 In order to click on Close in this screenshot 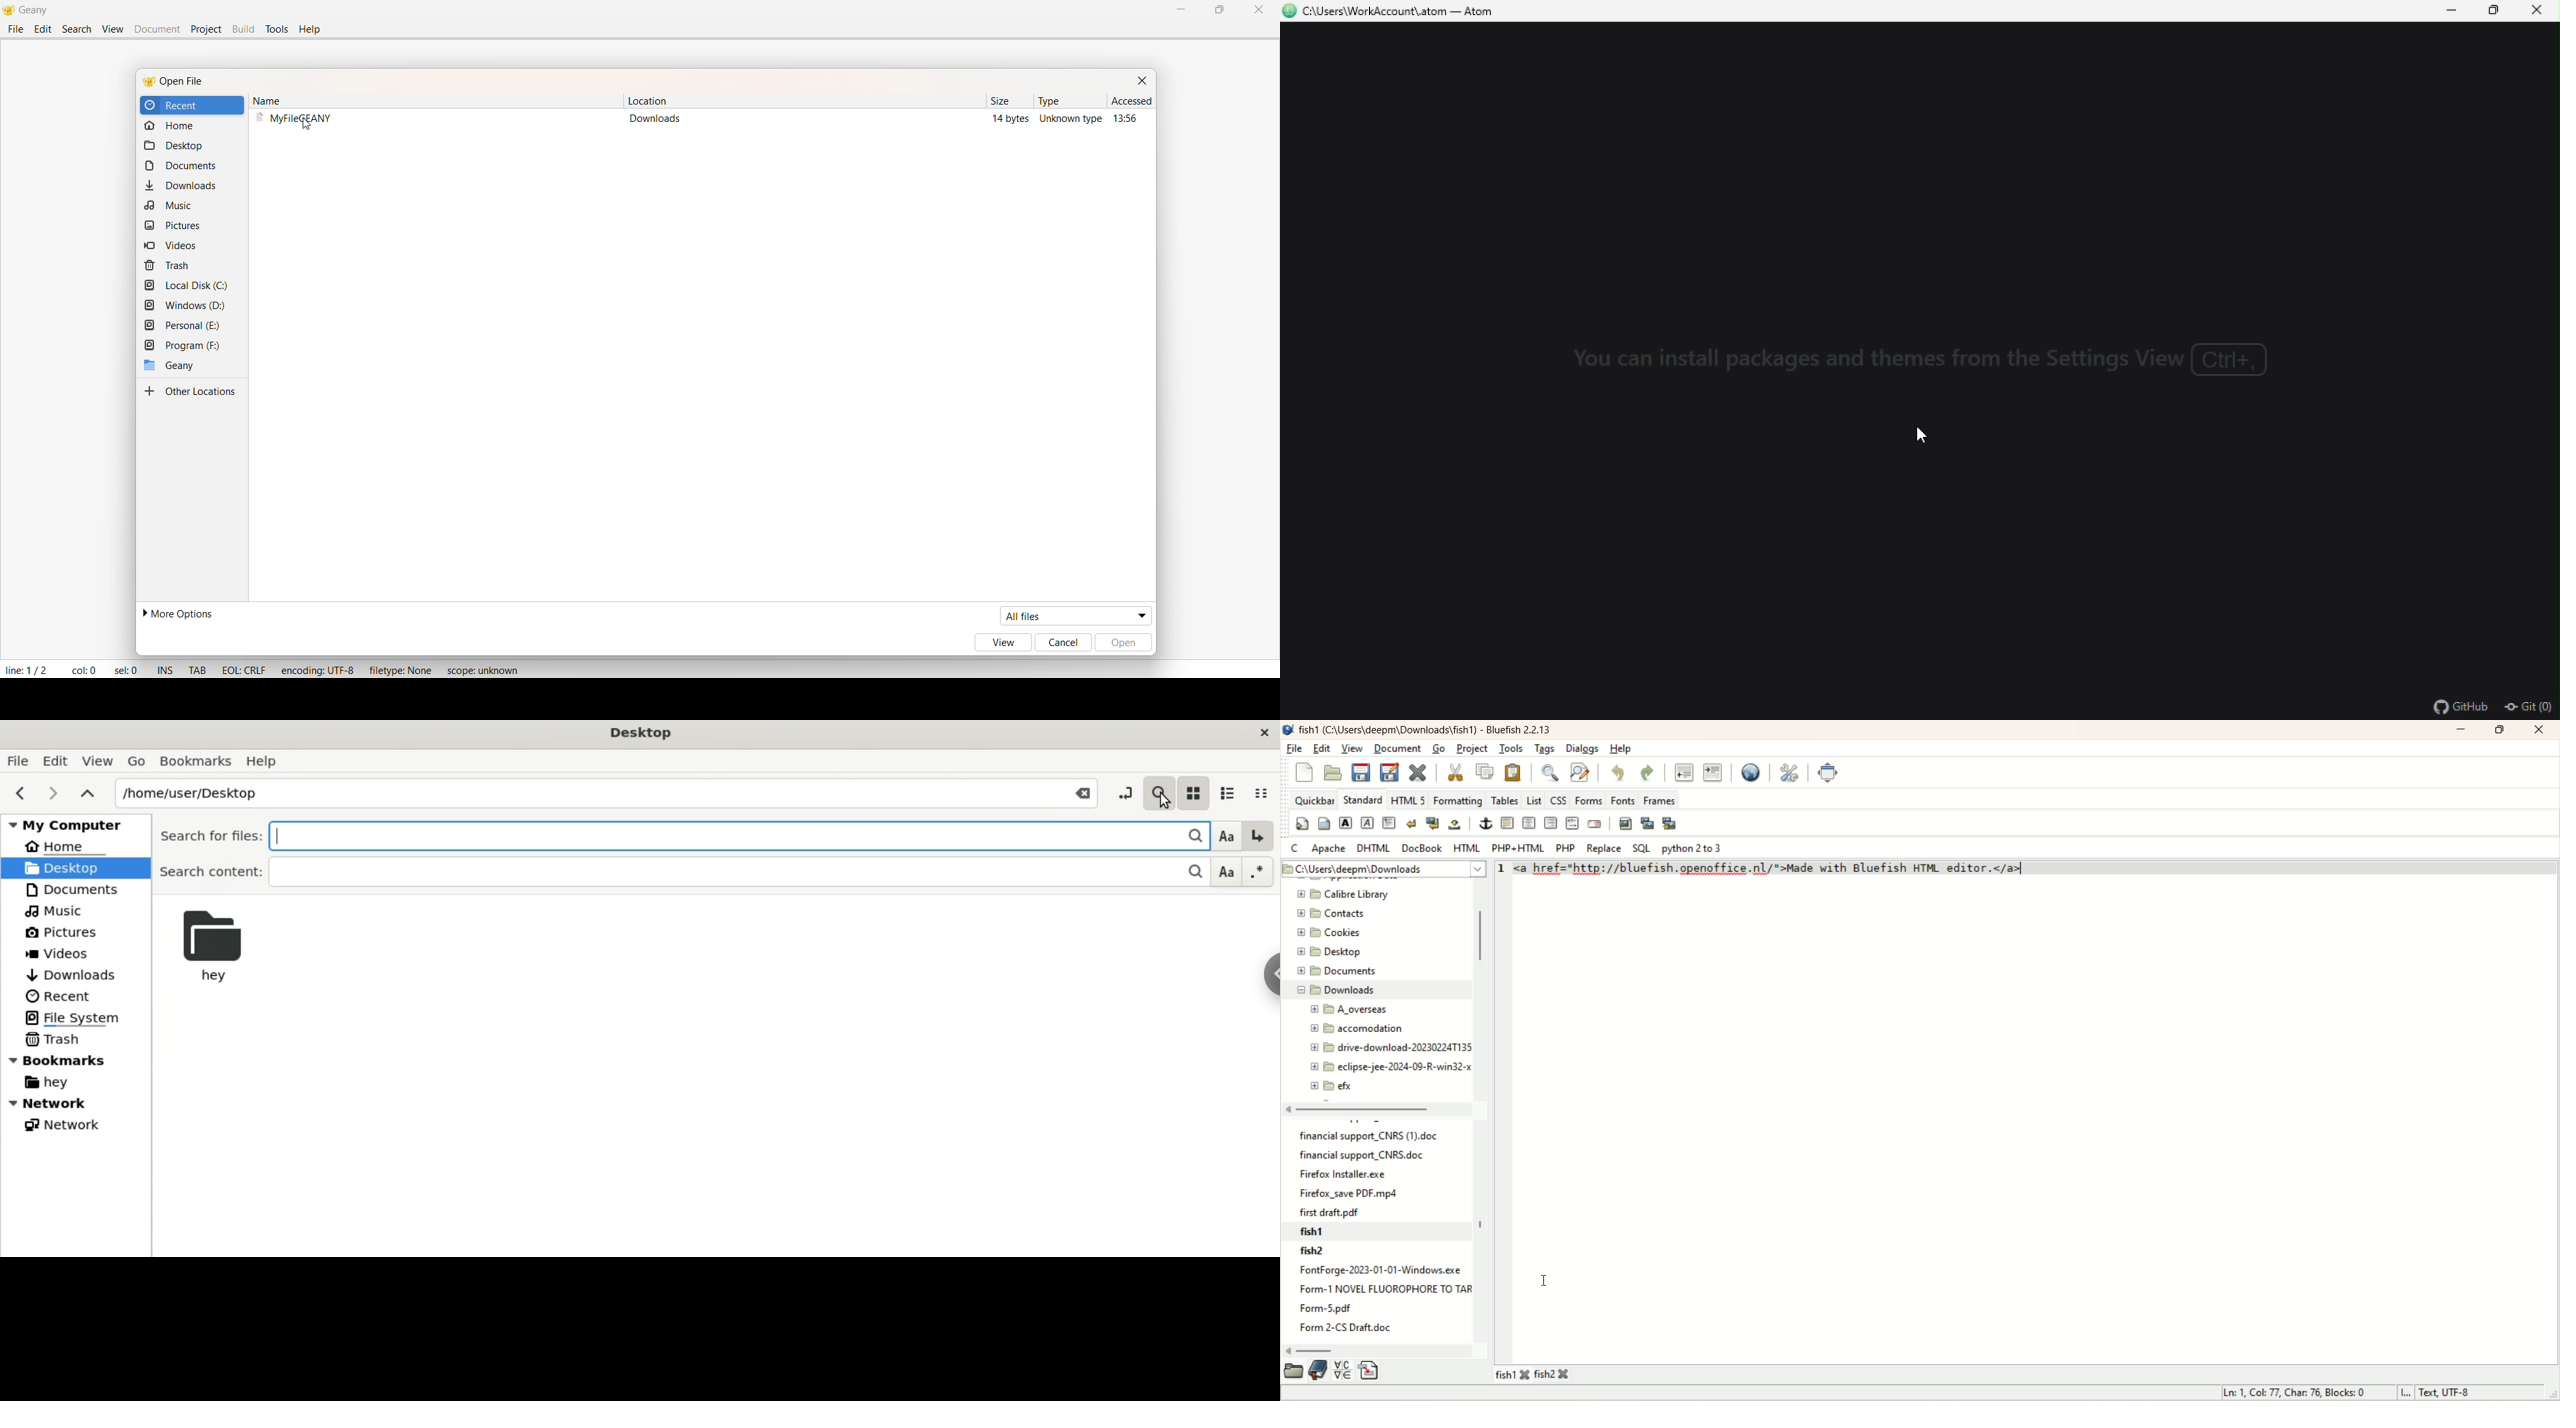, I will do `click(1259, 10)`.